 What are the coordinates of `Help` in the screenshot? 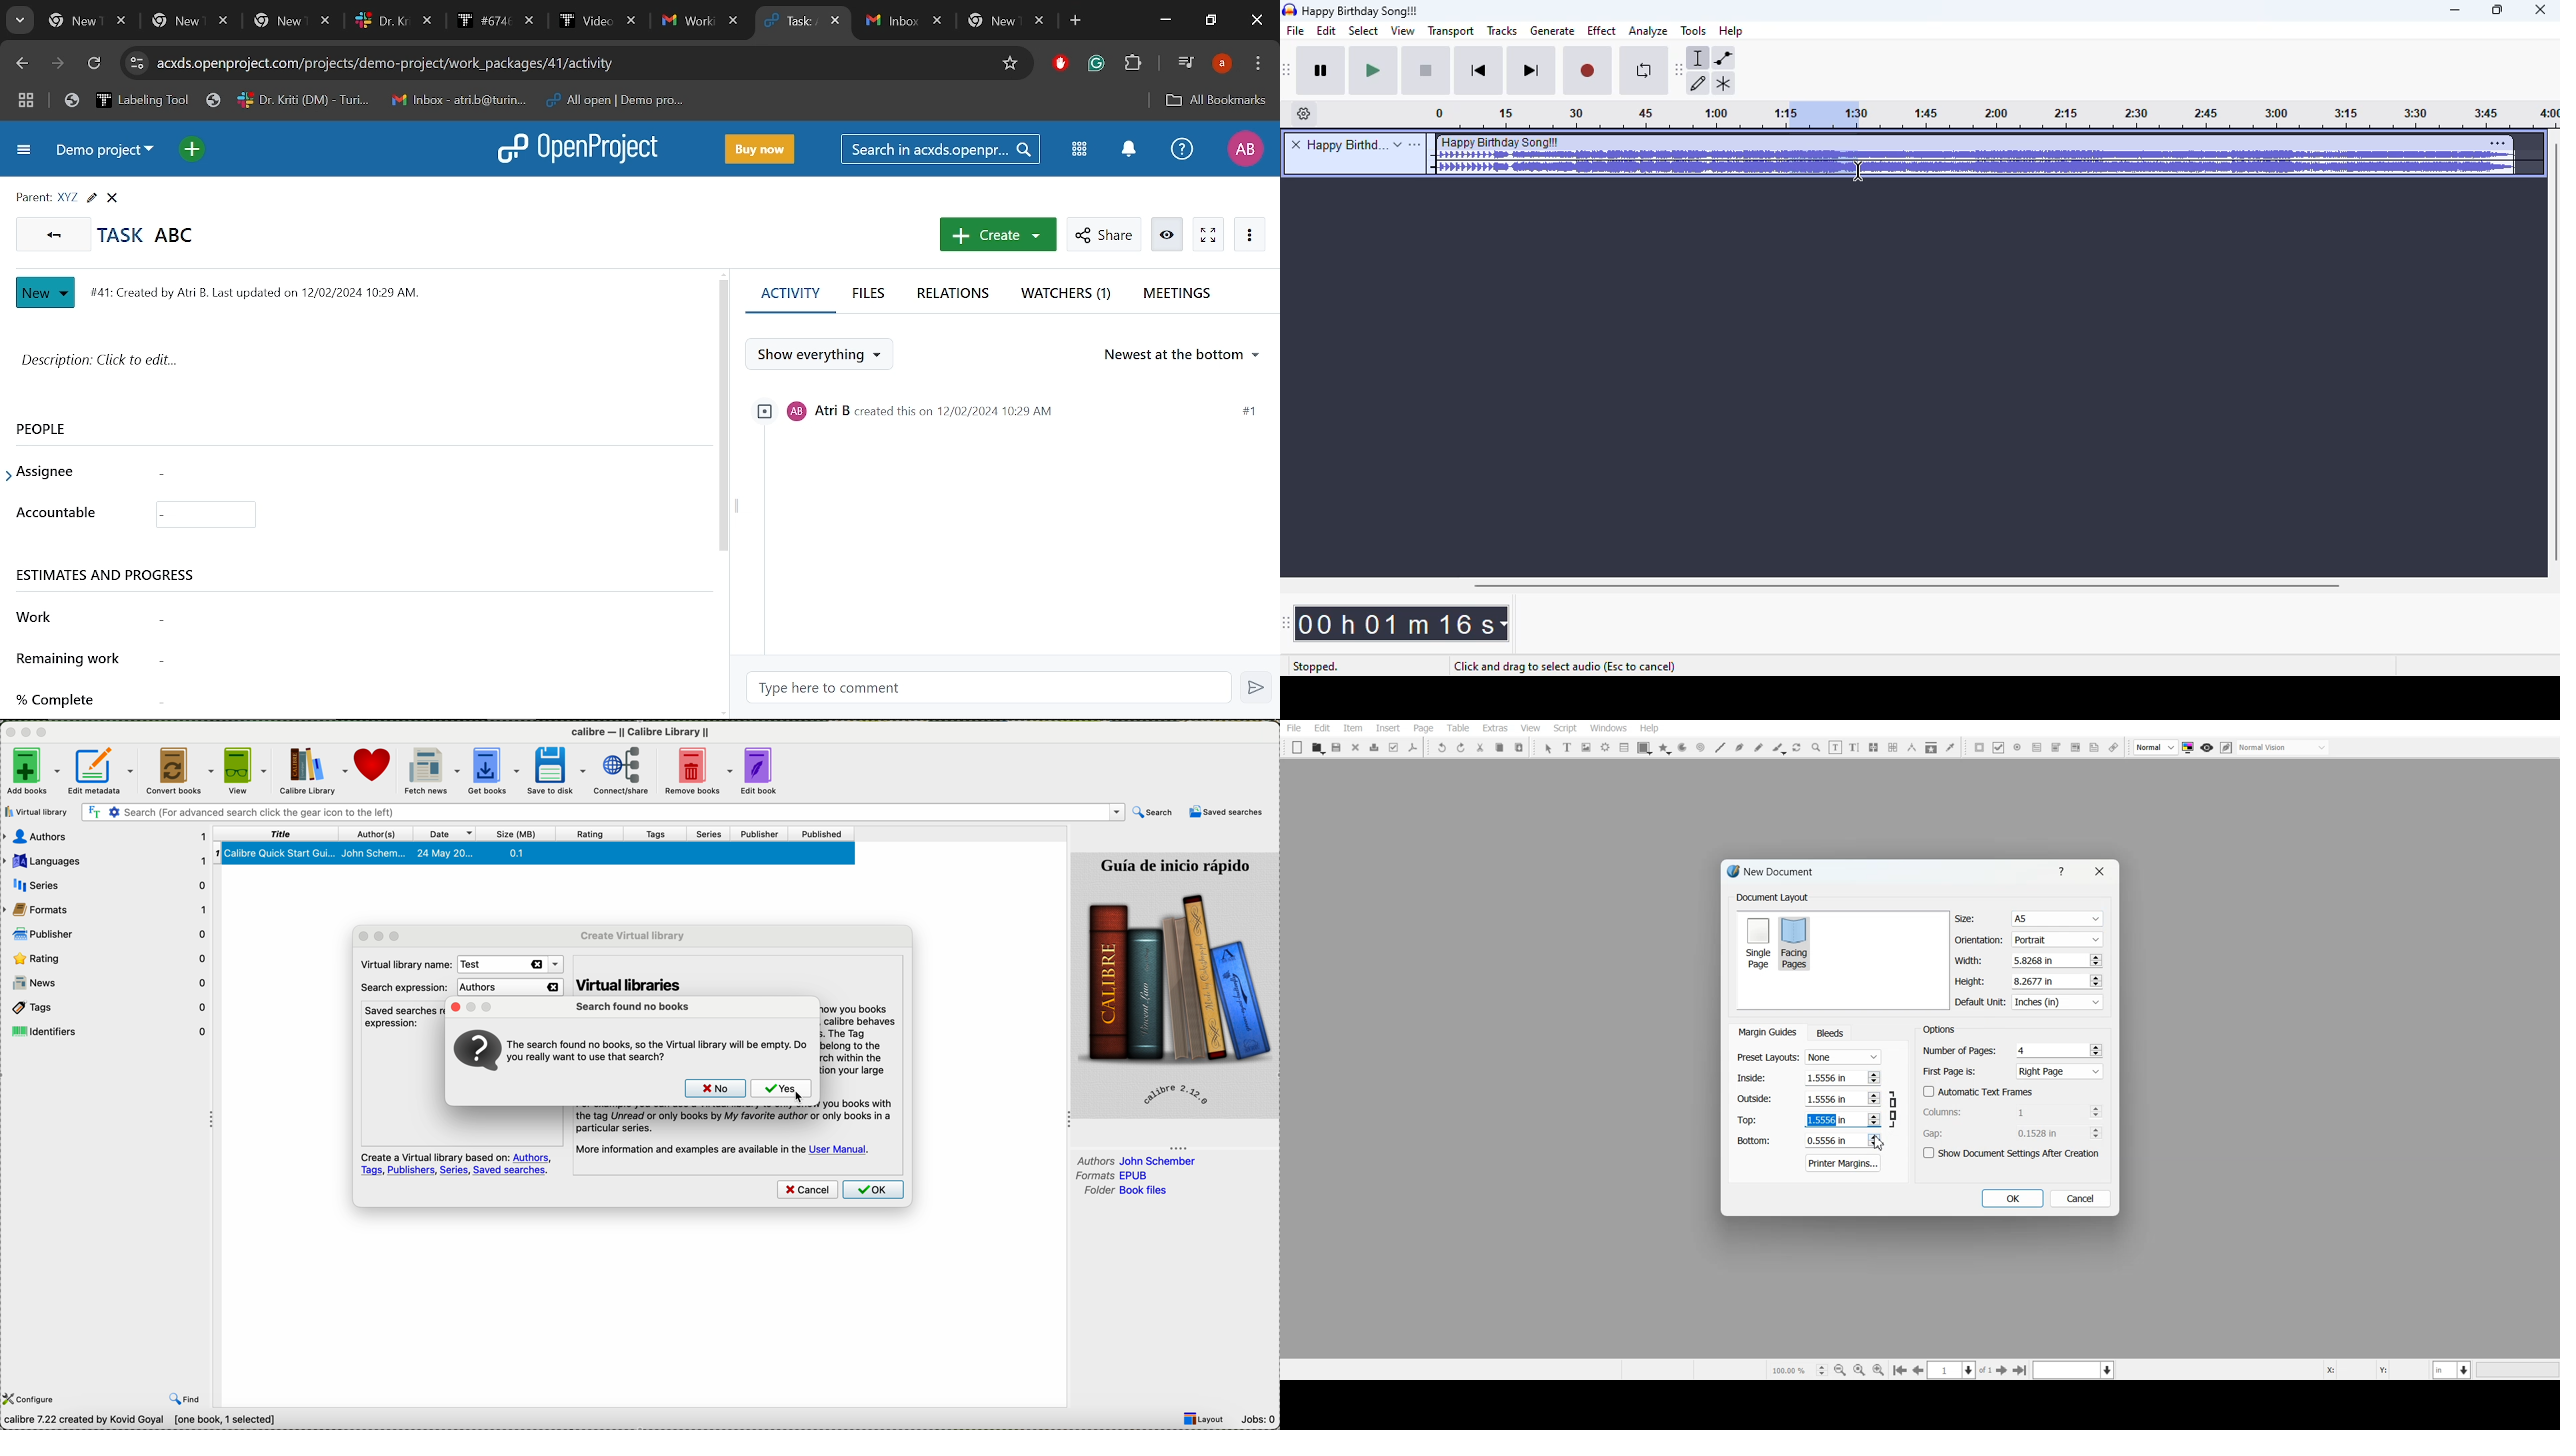 It's located at (2064, 871).